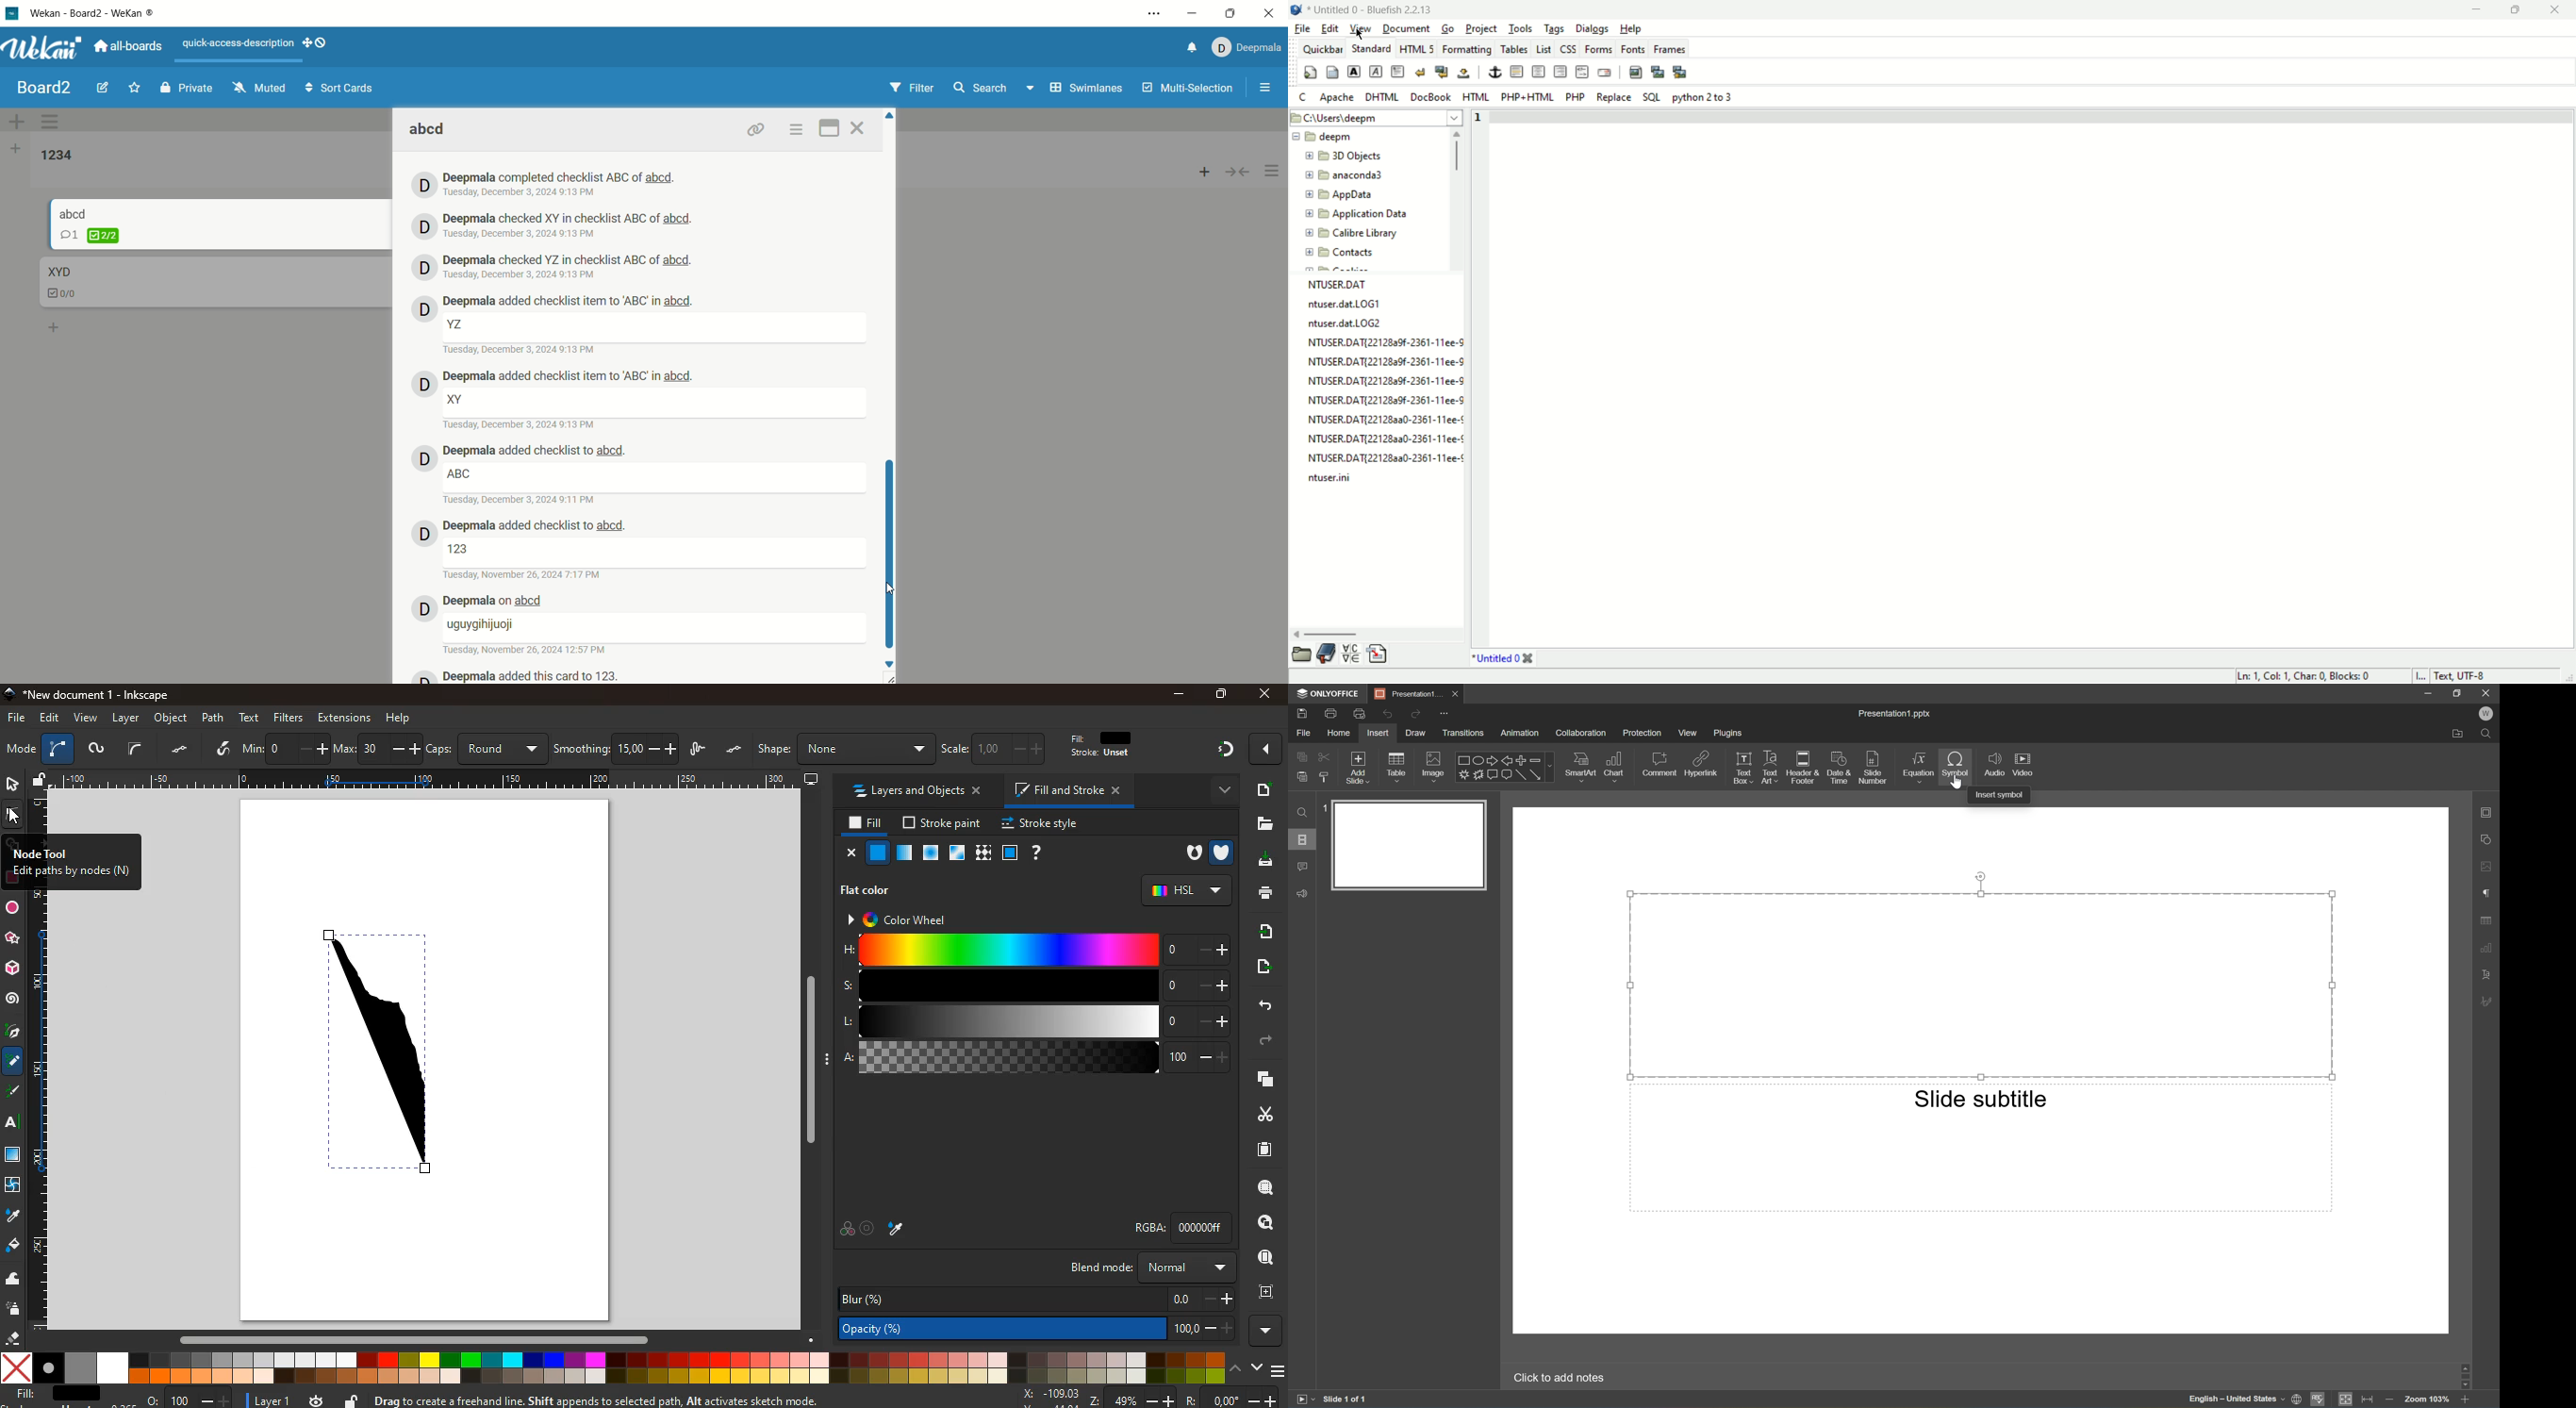 The image size is (2576, 1428). Describe the element at coordinates (92, 14) in the screenshot. I see `wekan-wekan` at that location.